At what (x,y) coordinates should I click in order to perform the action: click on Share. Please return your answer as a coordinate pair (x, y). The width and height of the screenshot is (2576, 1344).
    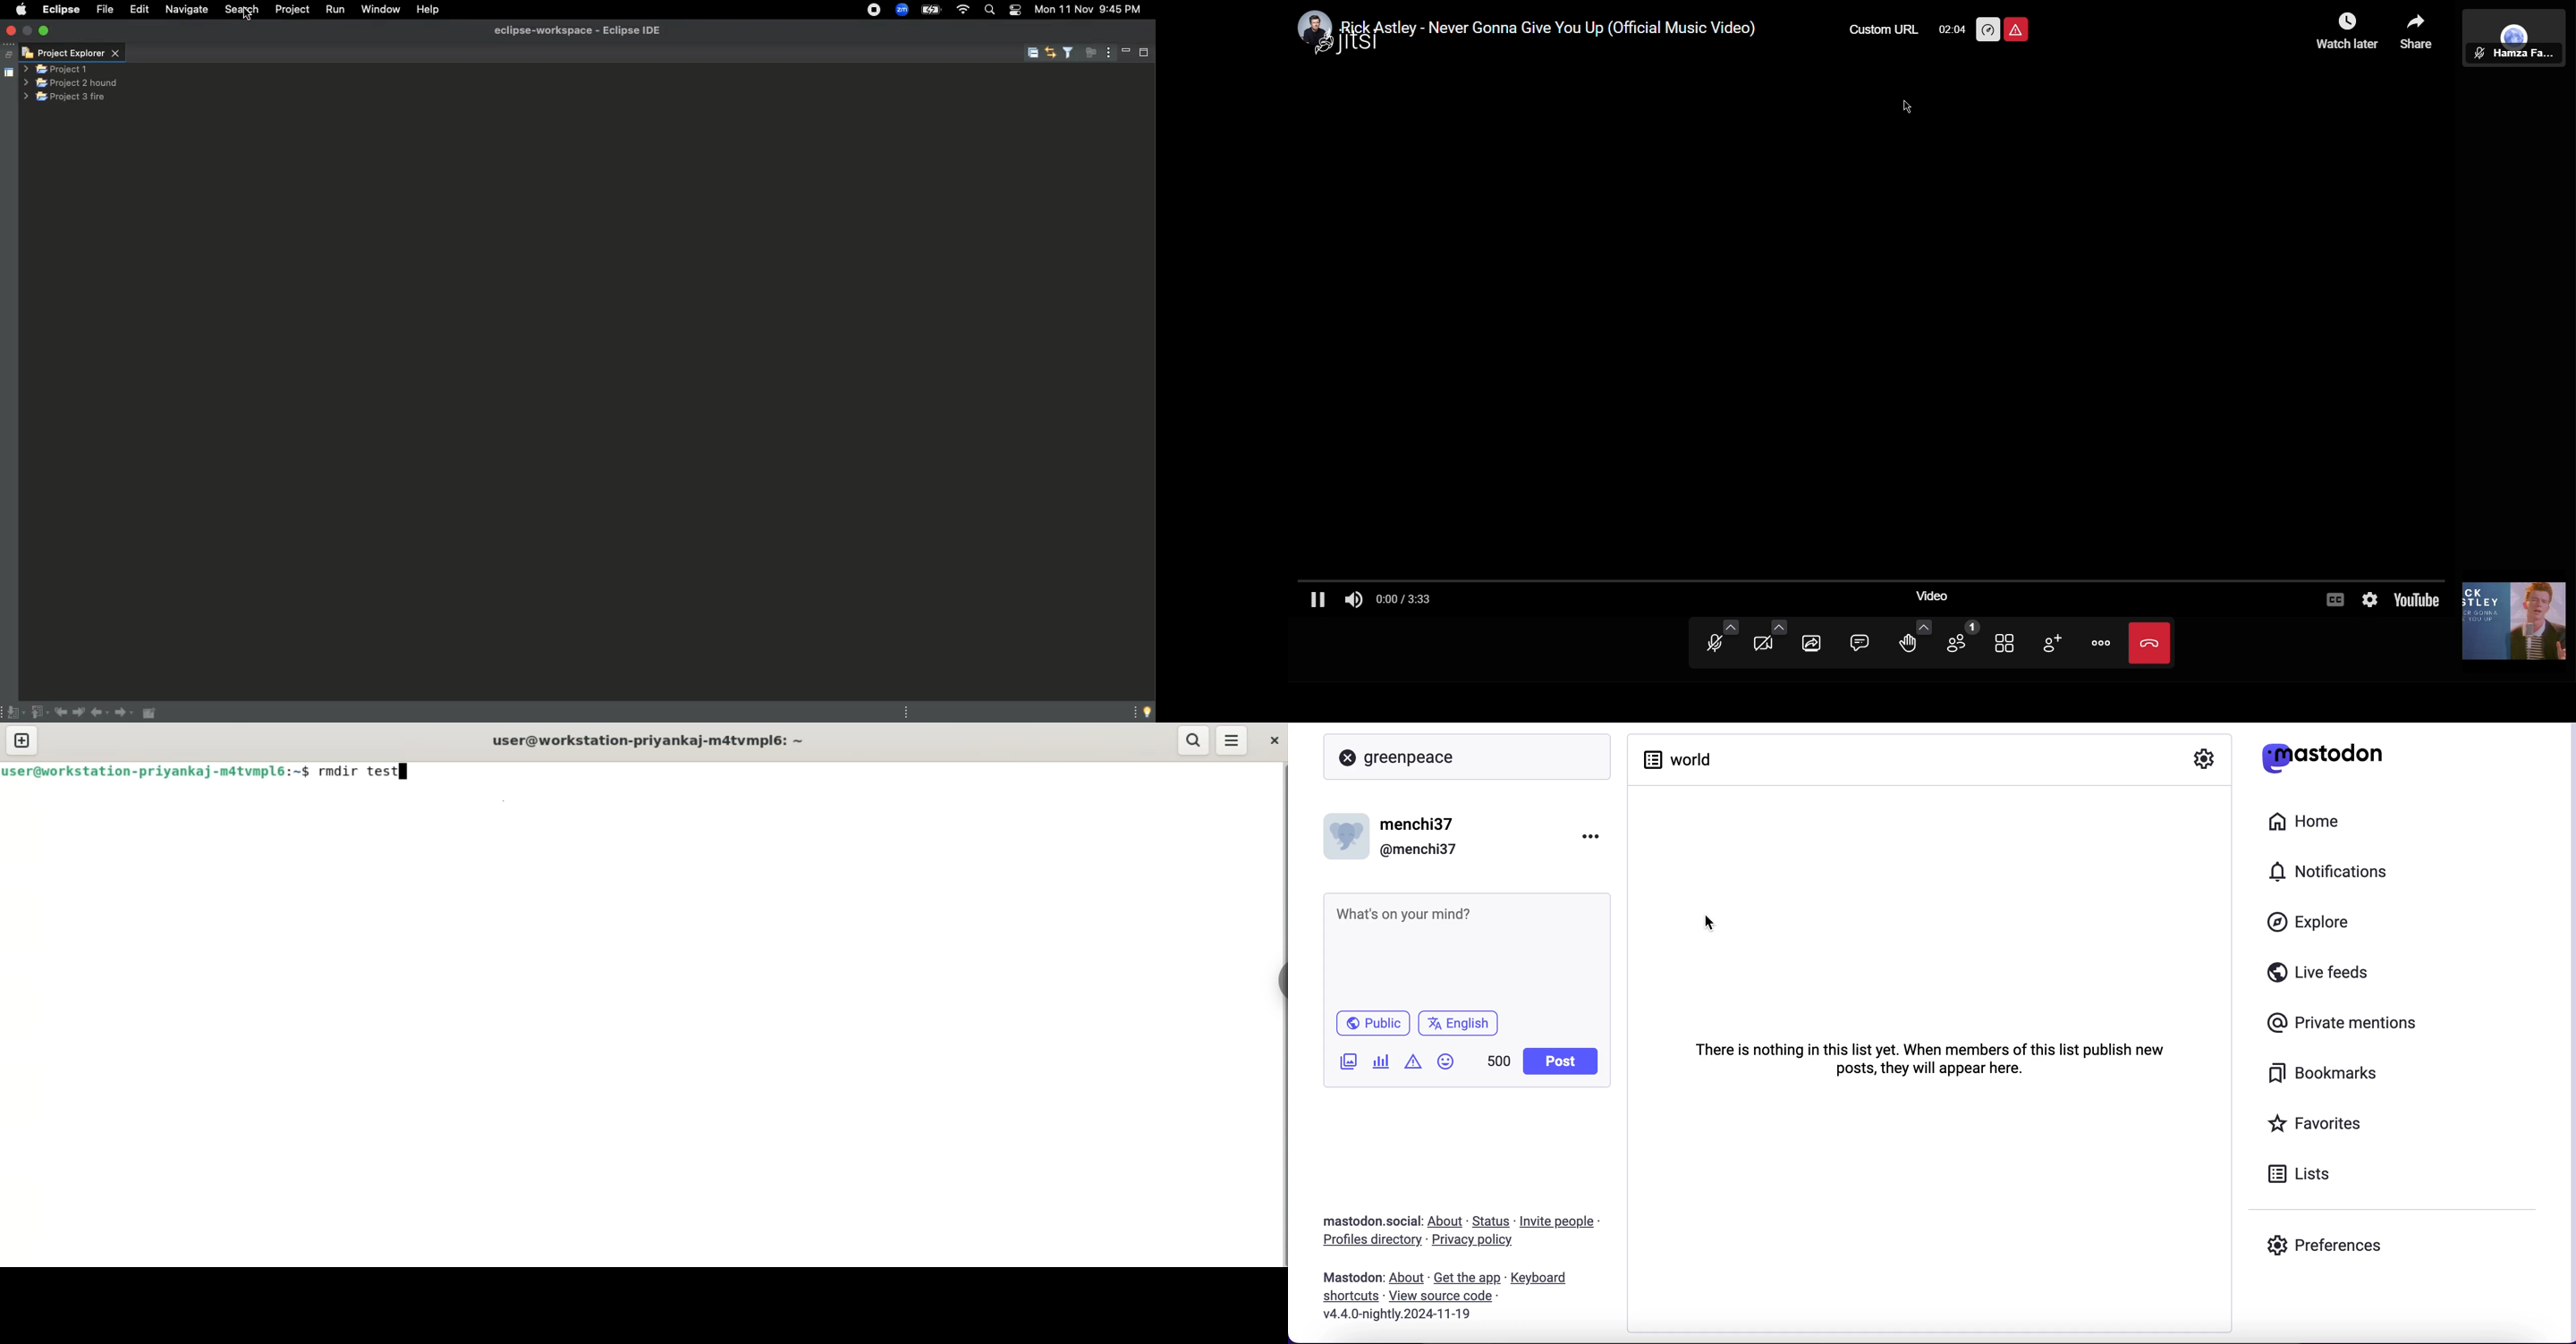
    Looking at the image, I should click on (2423, 31).